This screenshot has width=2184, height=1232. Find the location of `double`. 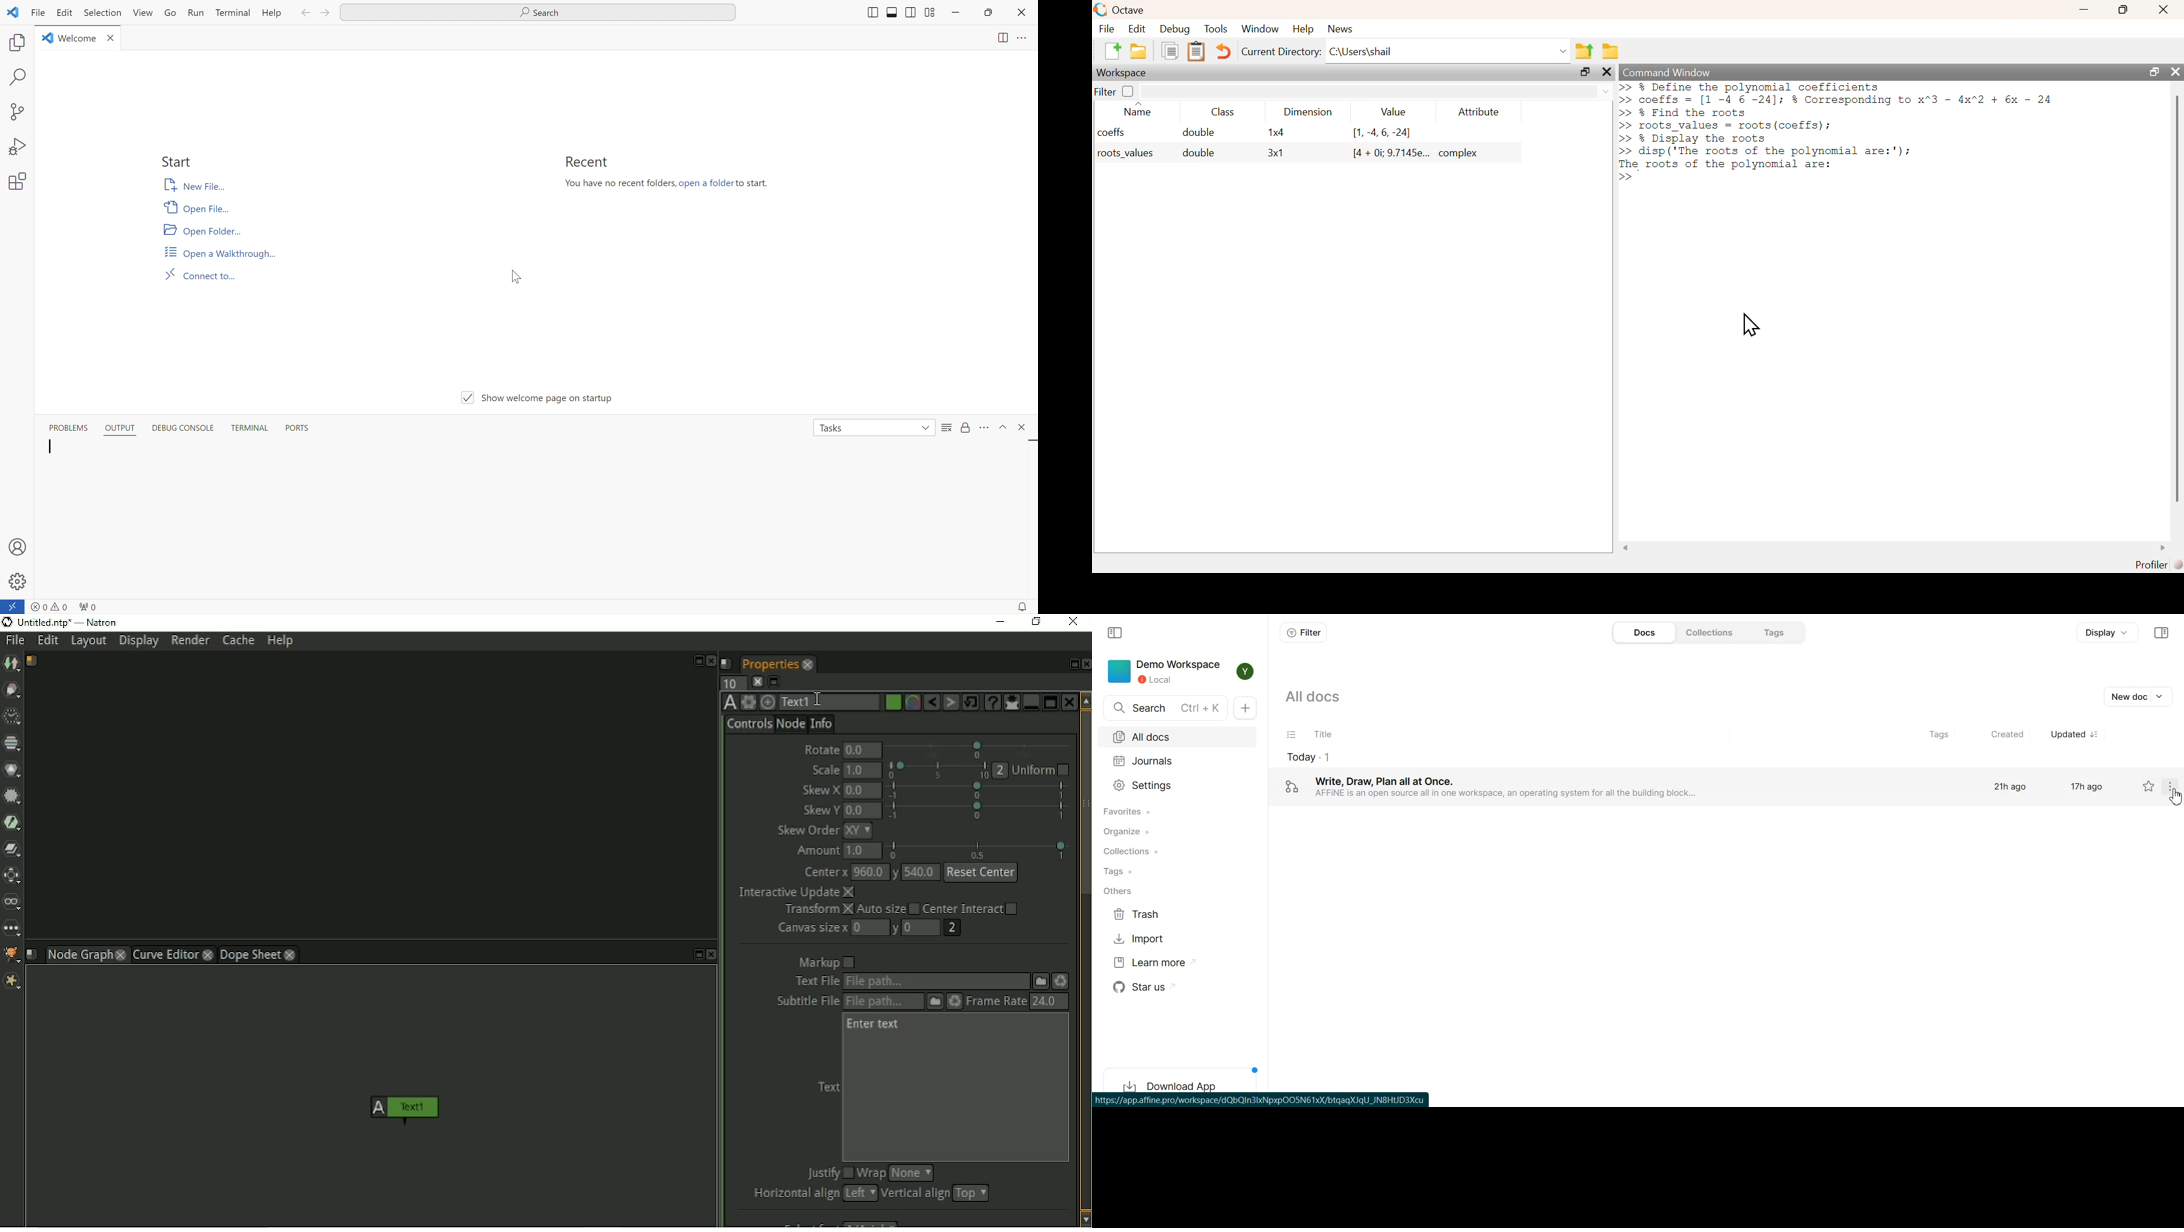

double is located at coordinates (1197, 153).